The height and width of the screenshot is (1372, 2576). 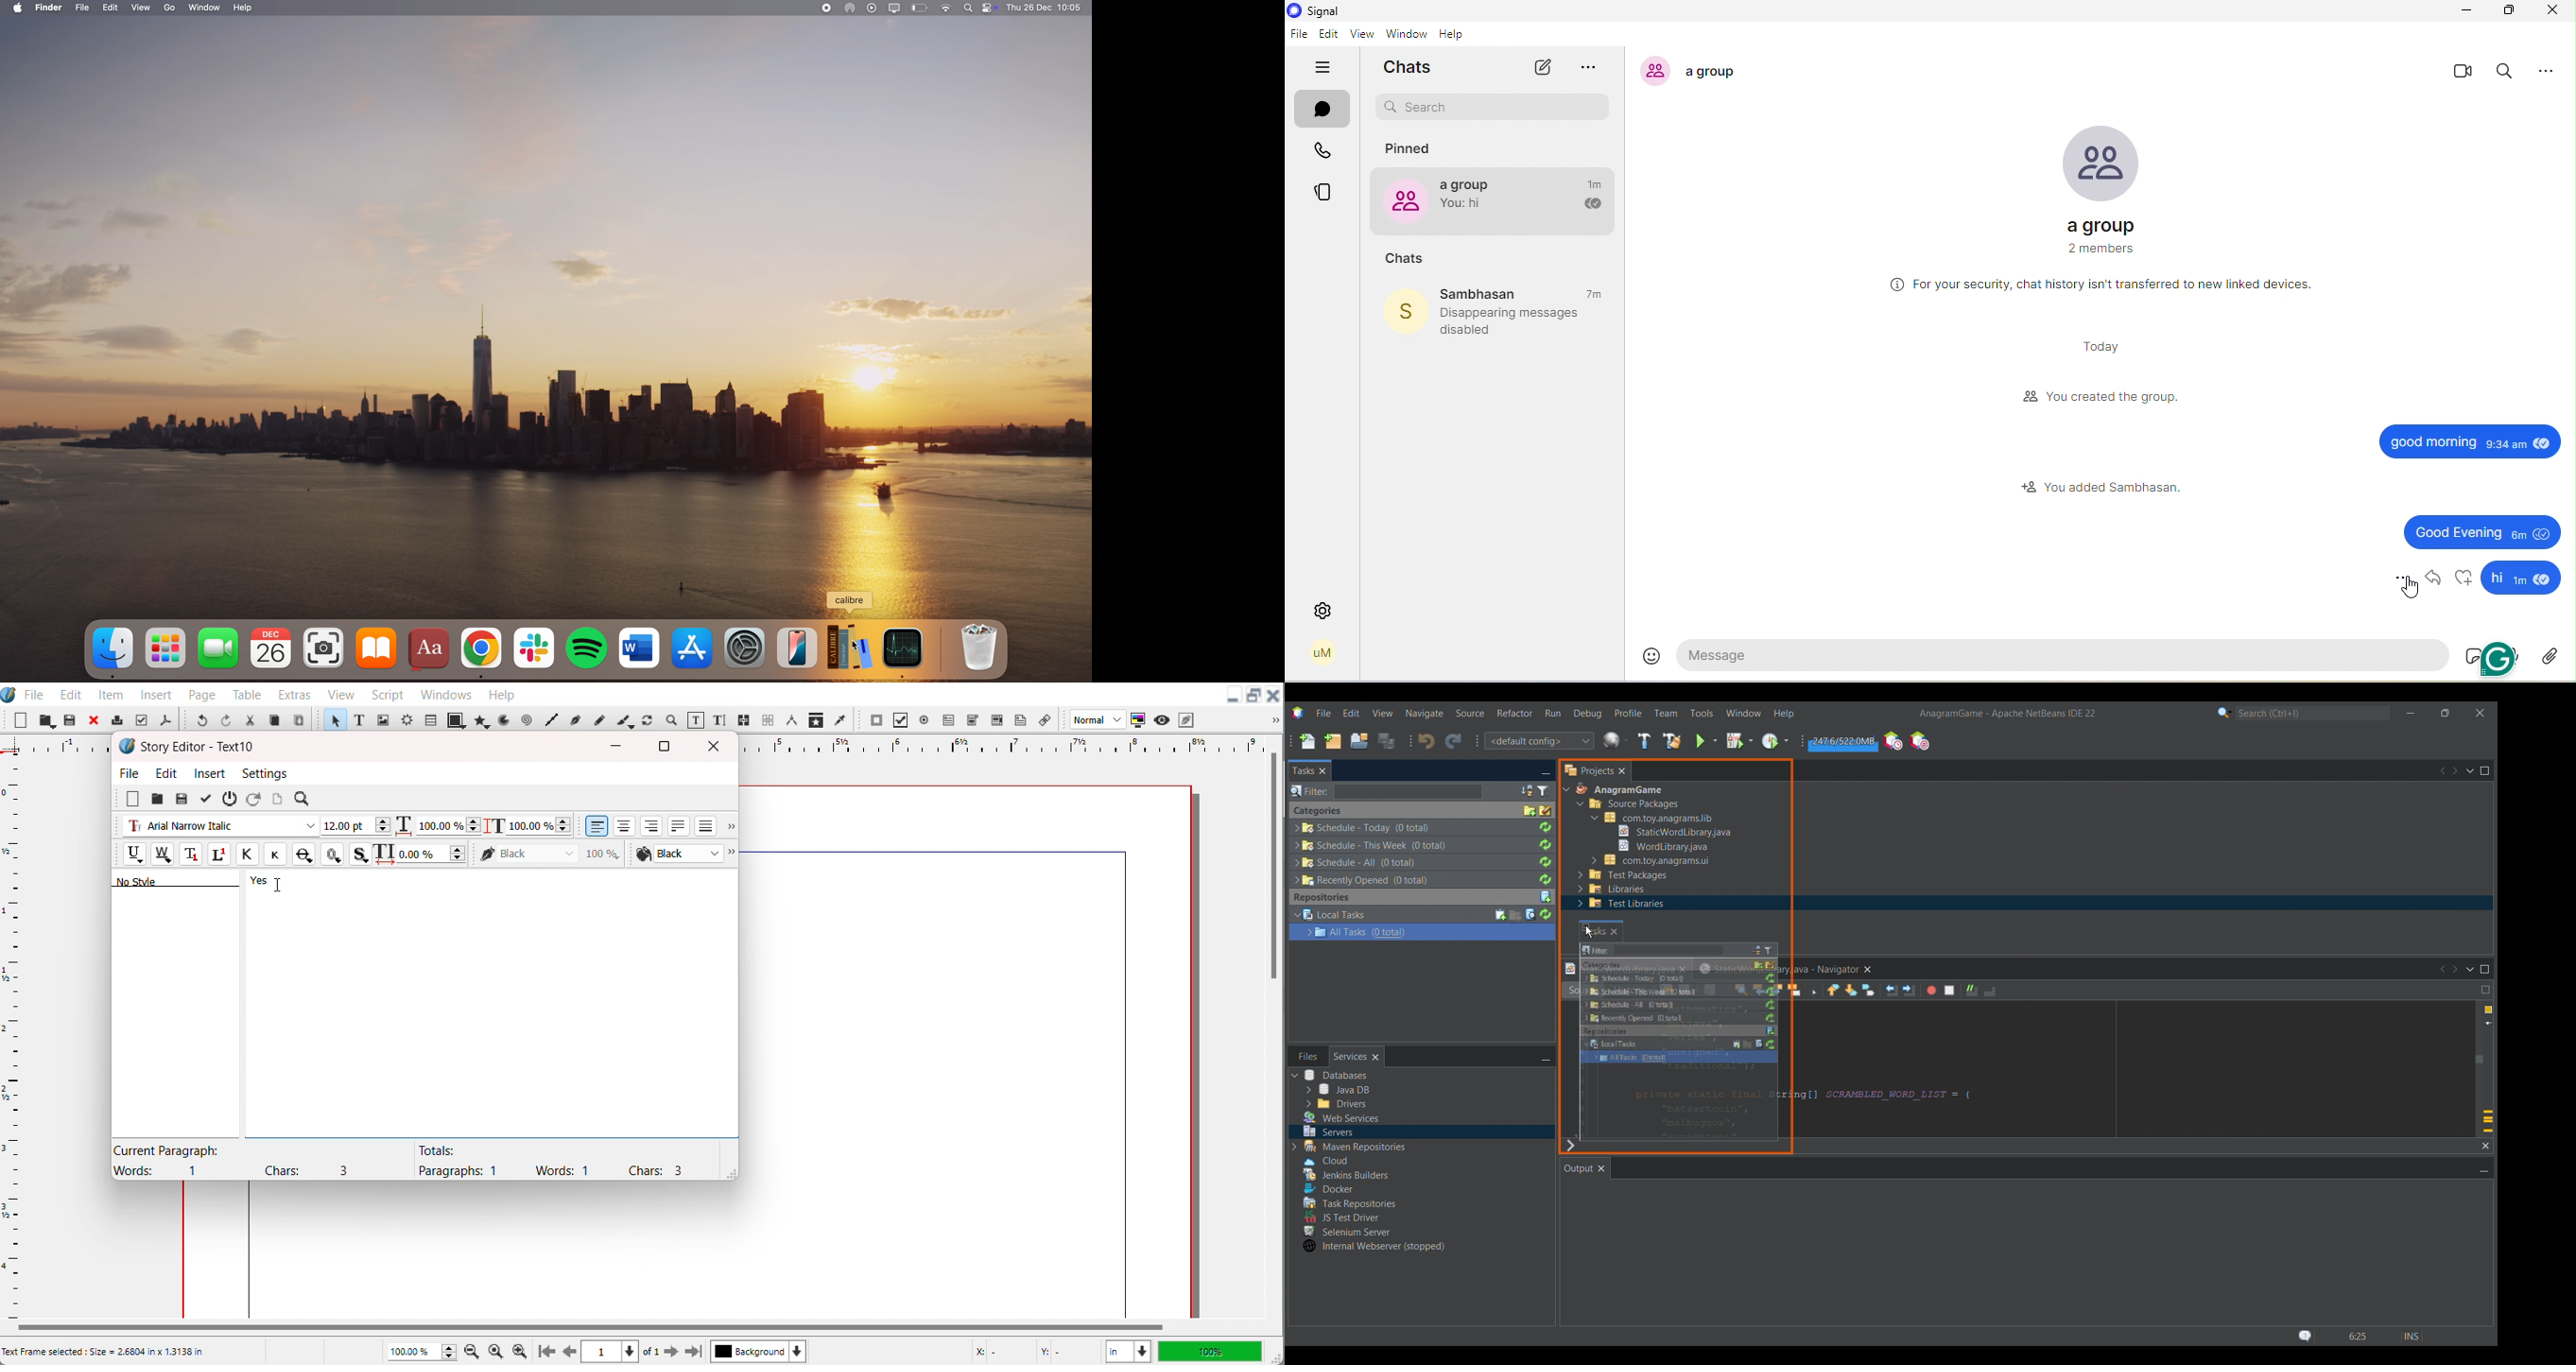 What do you see at coordinates (1332, 741) in the screenshot?
I see `New project` at bounding box center [1332, 741].